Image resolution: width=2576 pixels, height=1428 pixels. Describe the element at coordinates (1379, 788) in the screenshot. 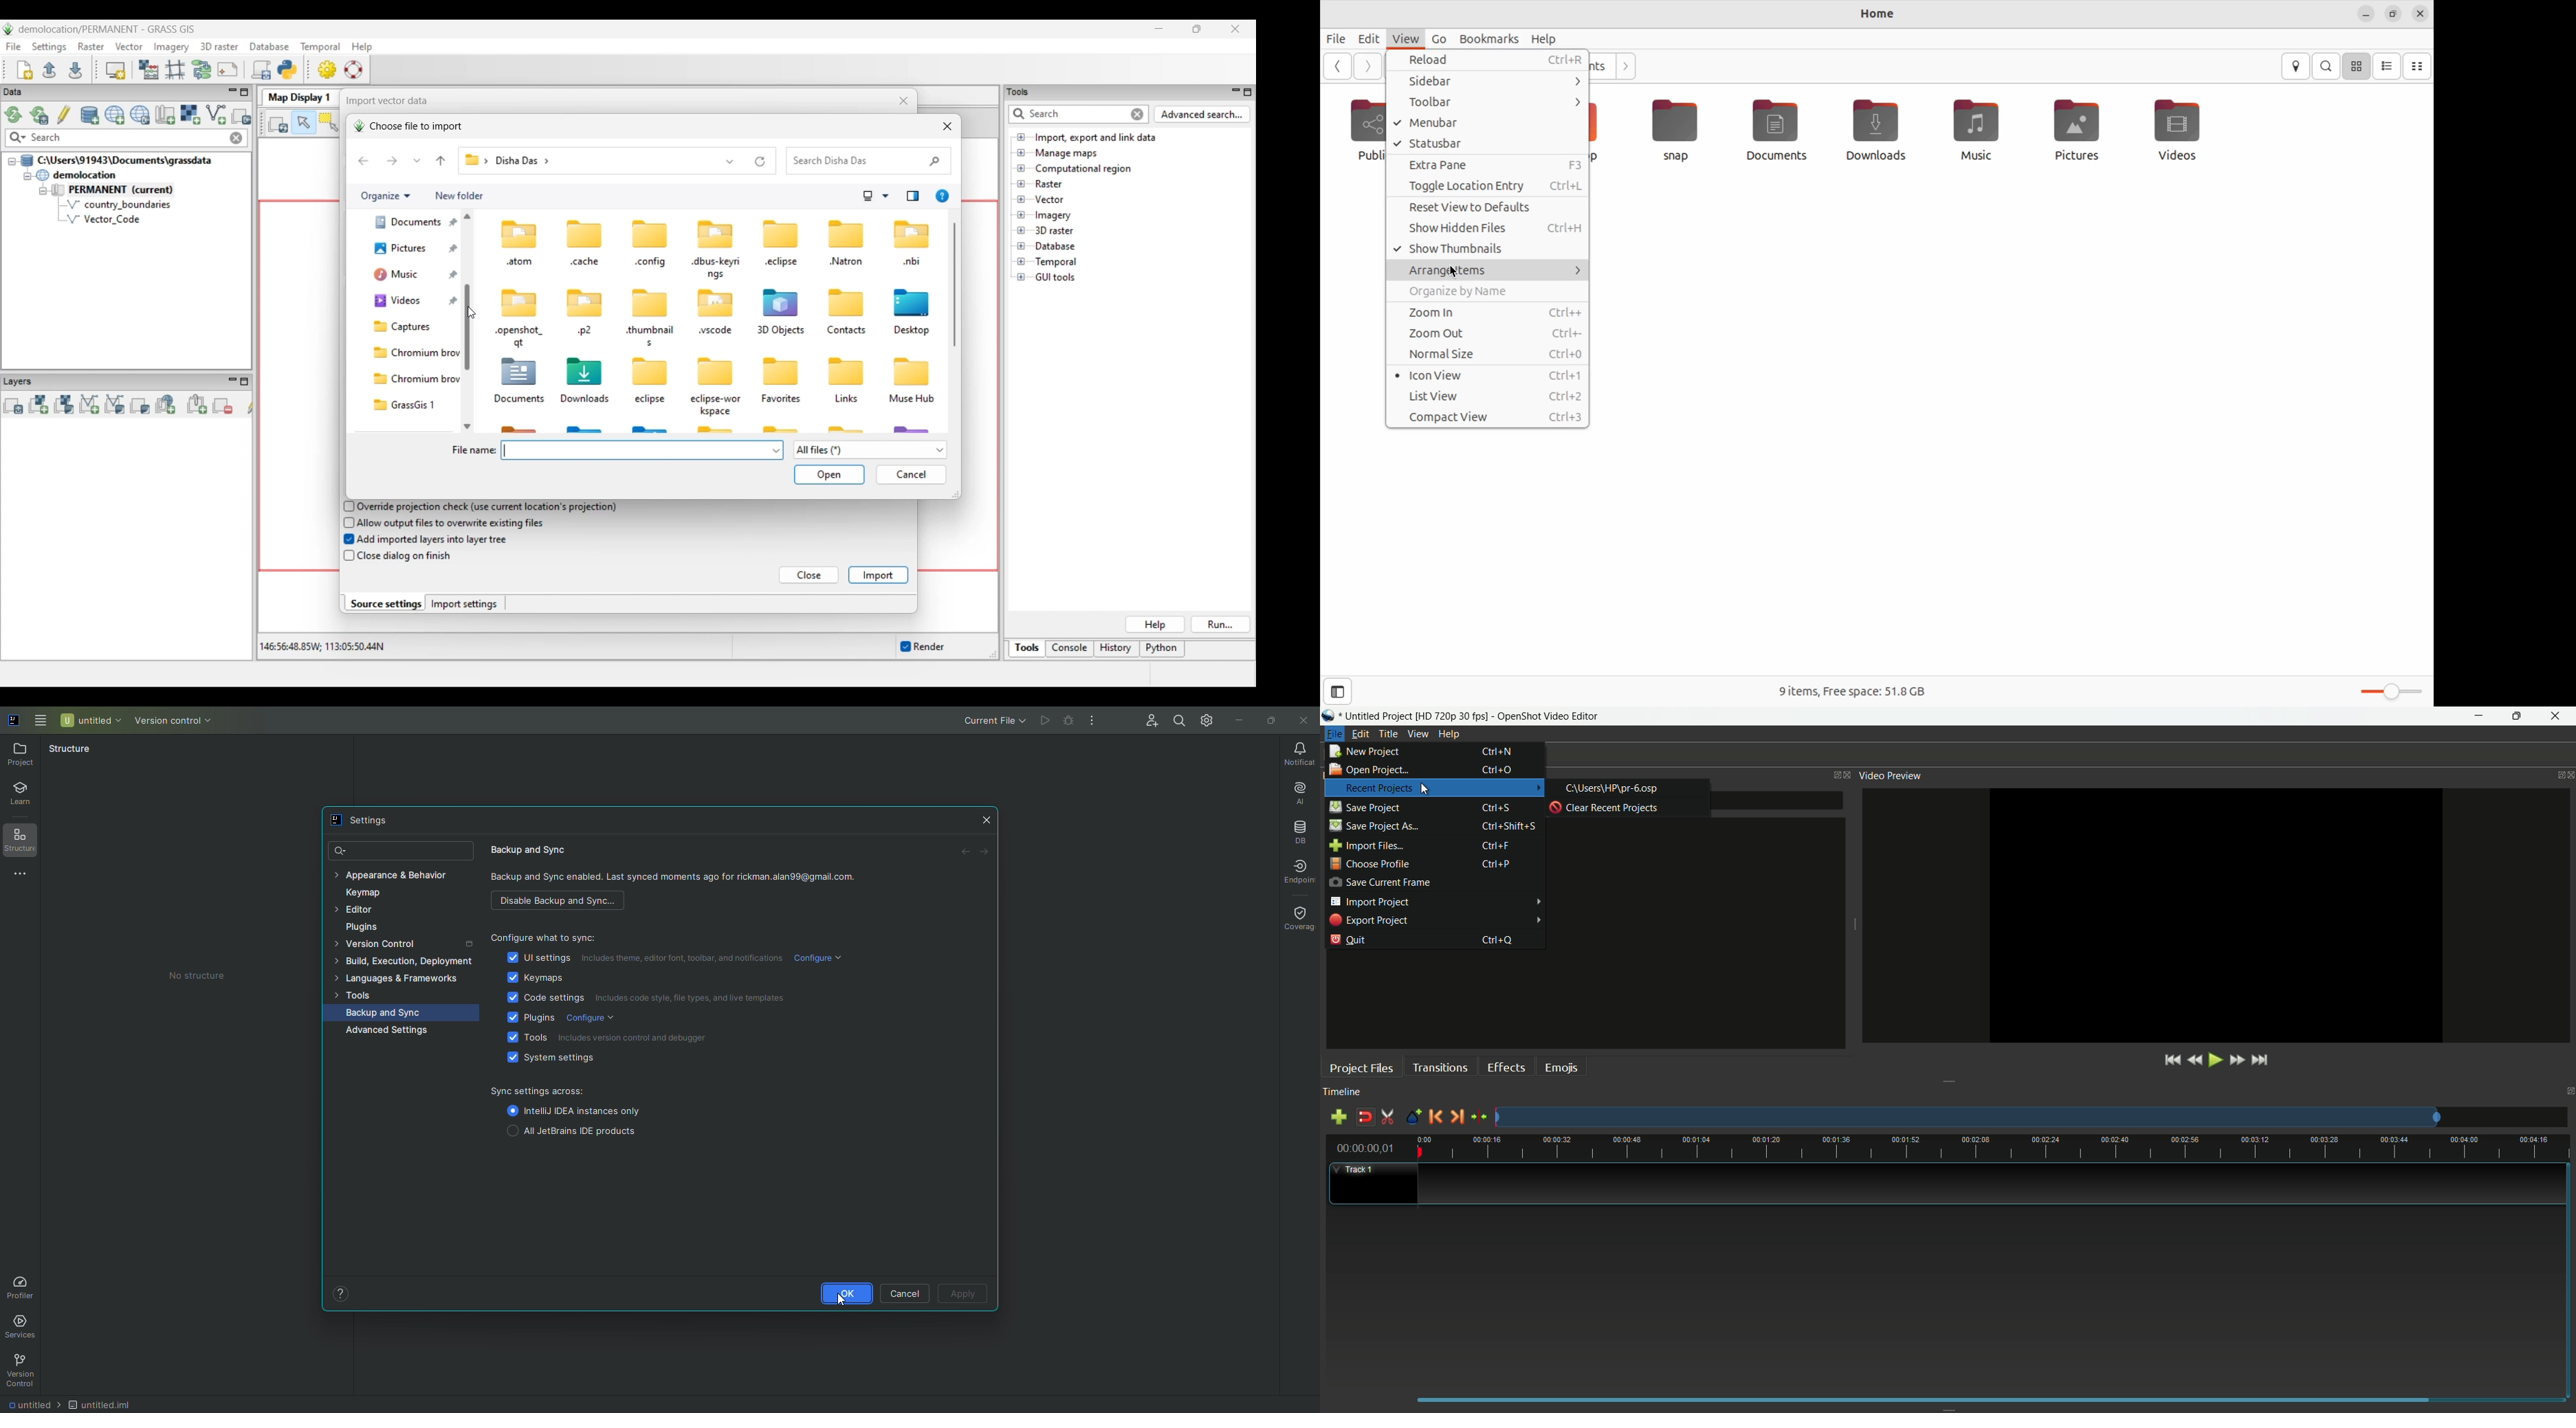

I see `recent projects` at that location.